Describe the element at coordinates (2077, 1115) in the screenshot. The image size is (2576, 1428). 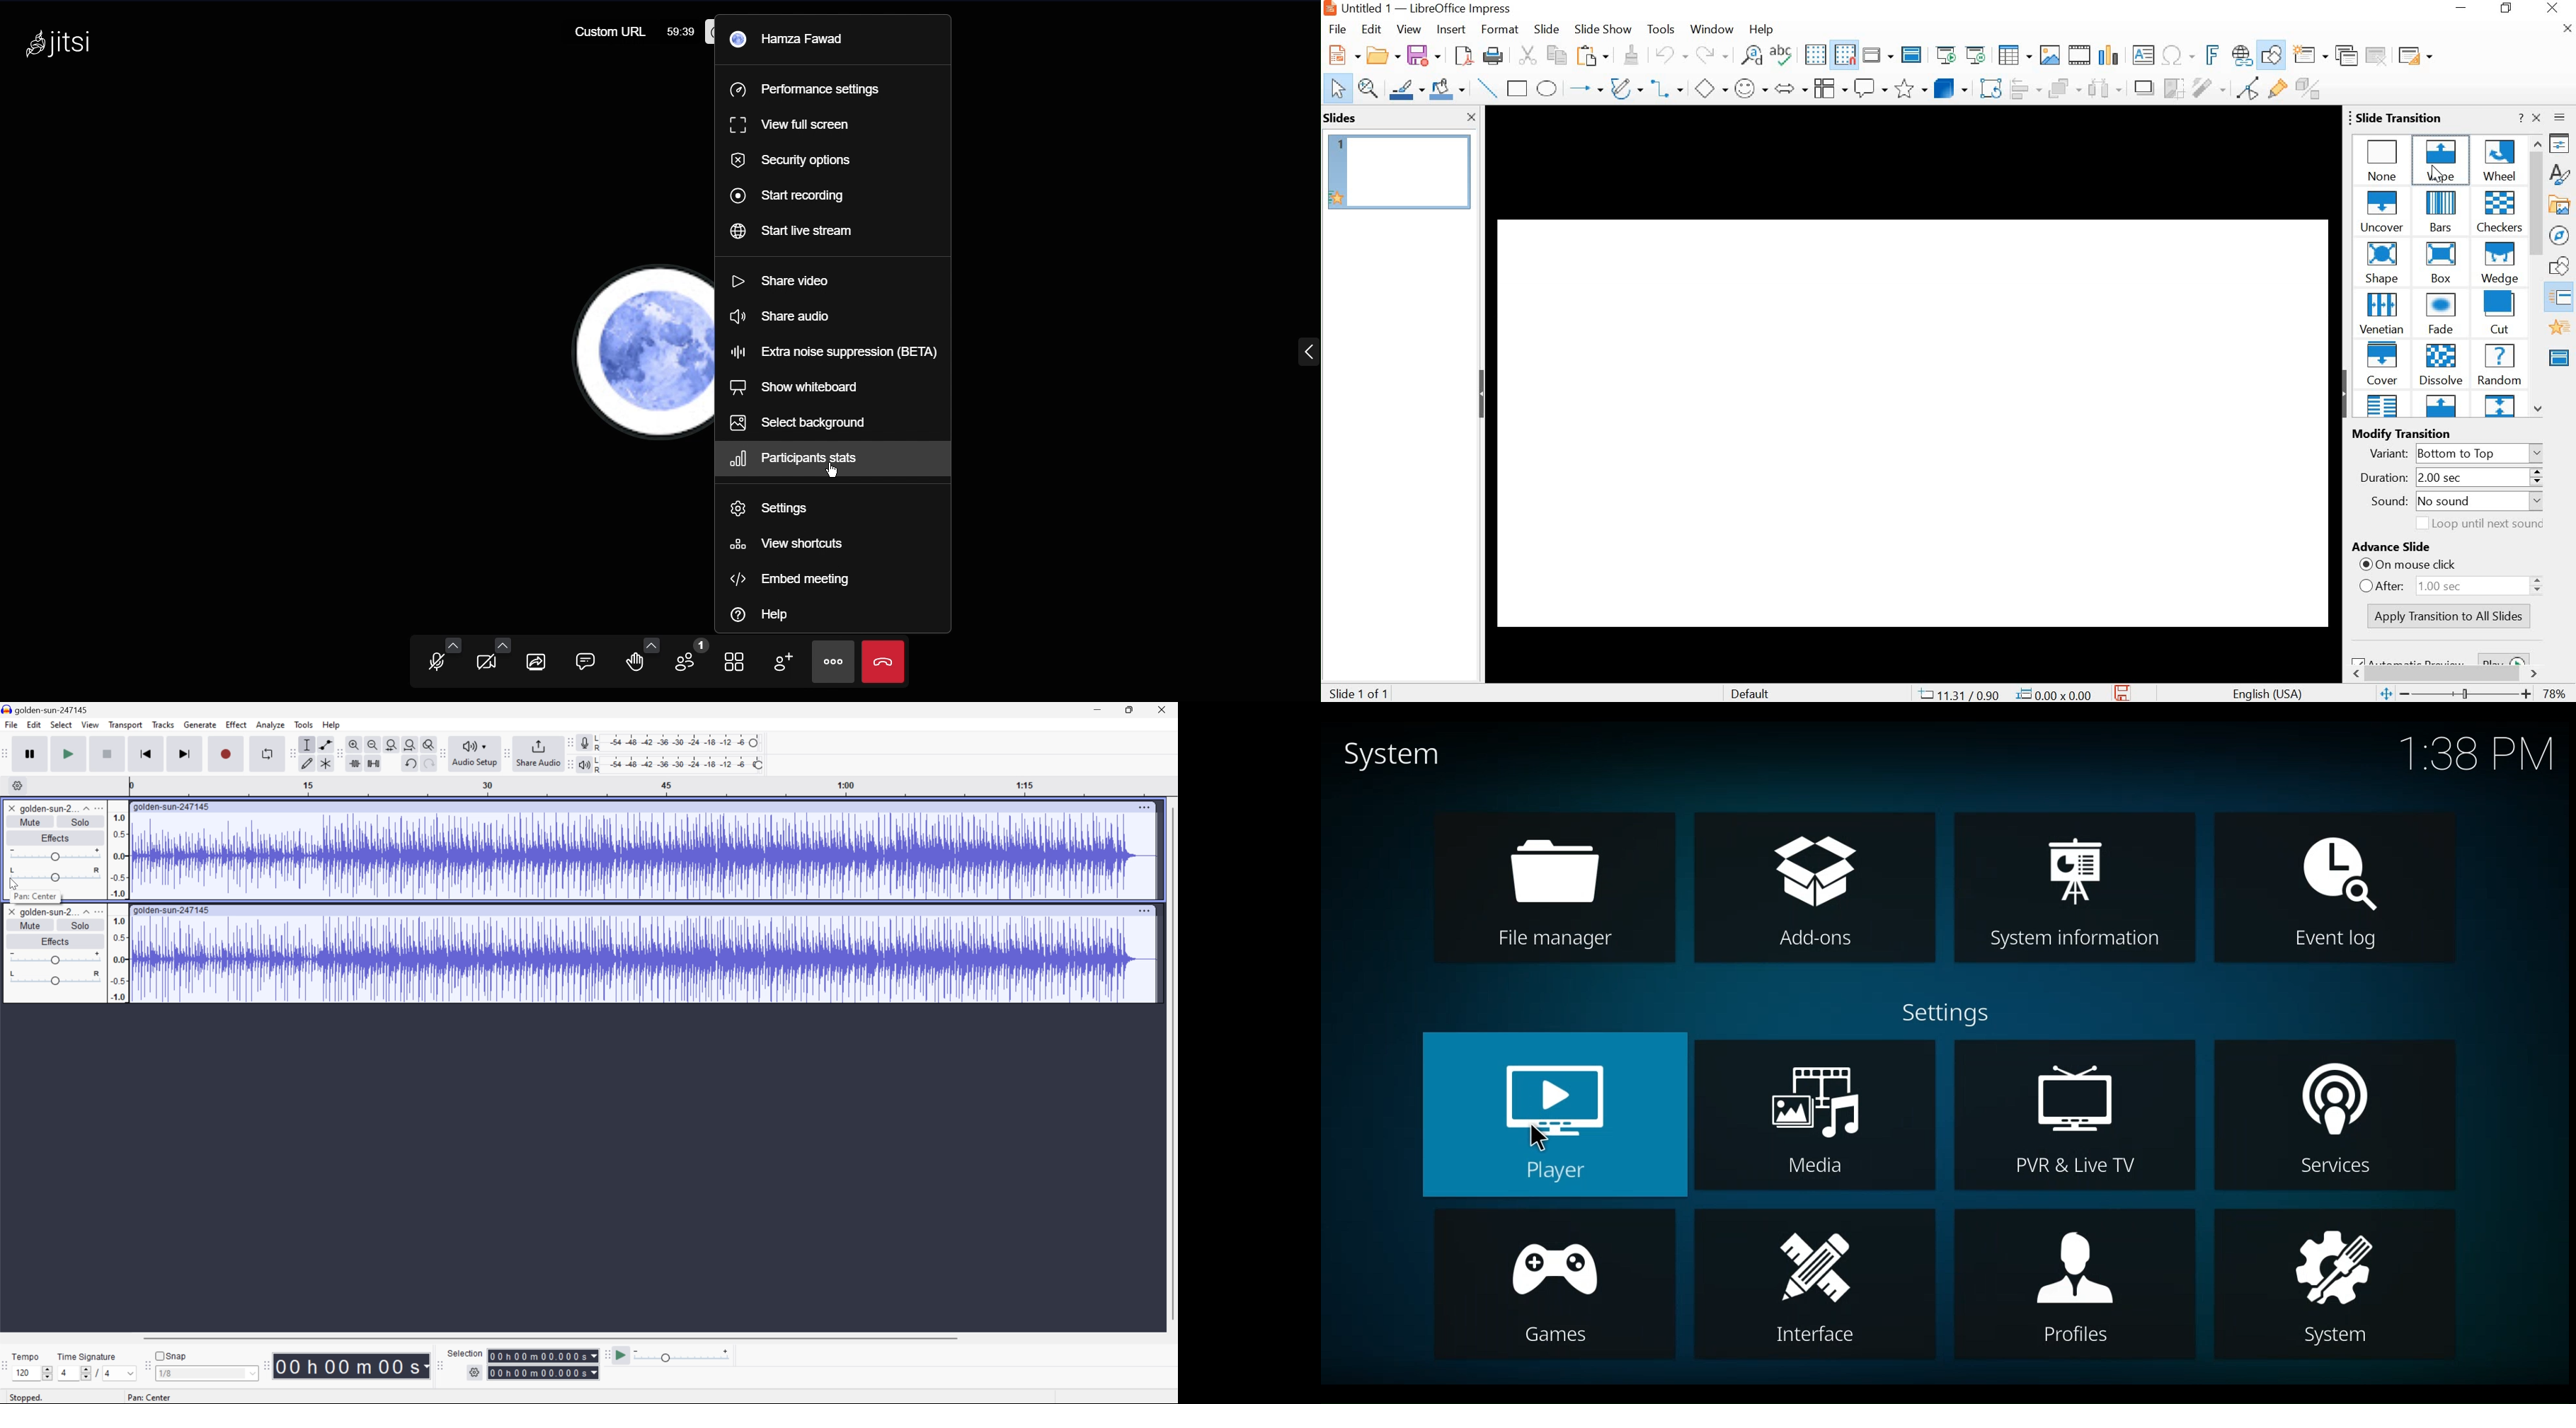
I see `PVR & Live TV` at that location.